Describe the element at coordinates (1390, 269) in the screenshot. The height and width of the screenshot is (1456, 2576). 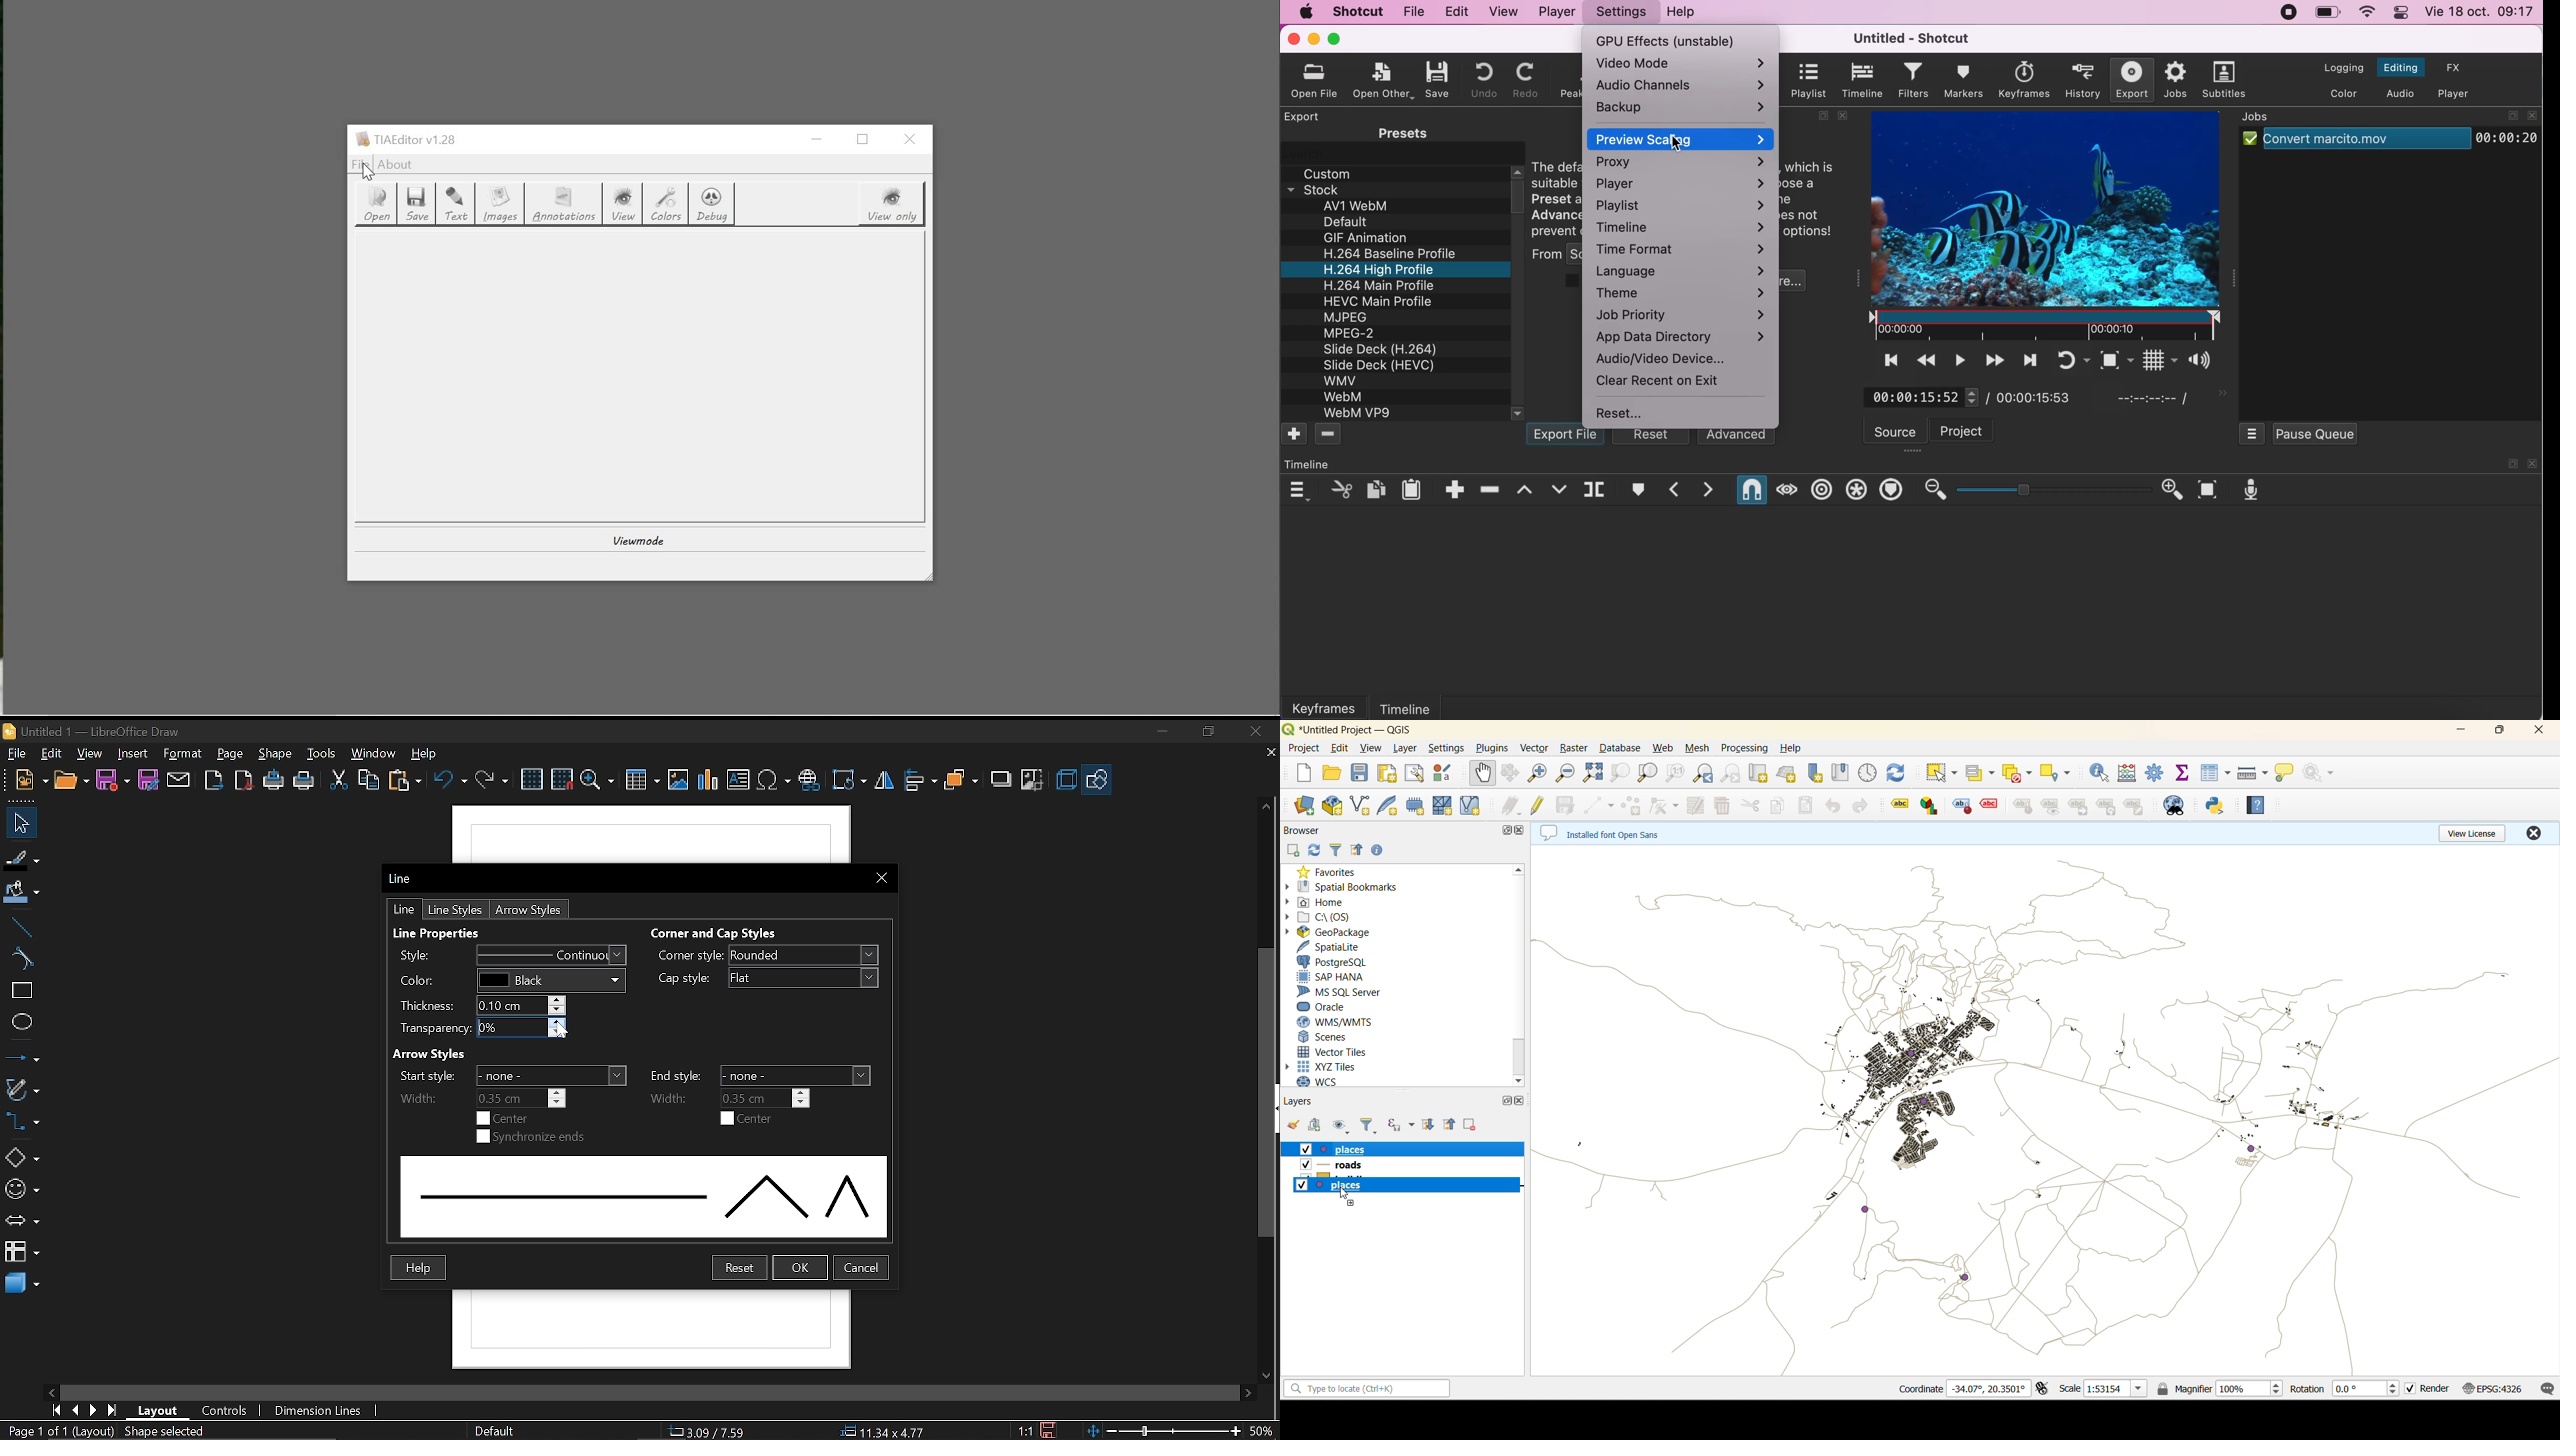
I see `H.264 High Profile` at that location.